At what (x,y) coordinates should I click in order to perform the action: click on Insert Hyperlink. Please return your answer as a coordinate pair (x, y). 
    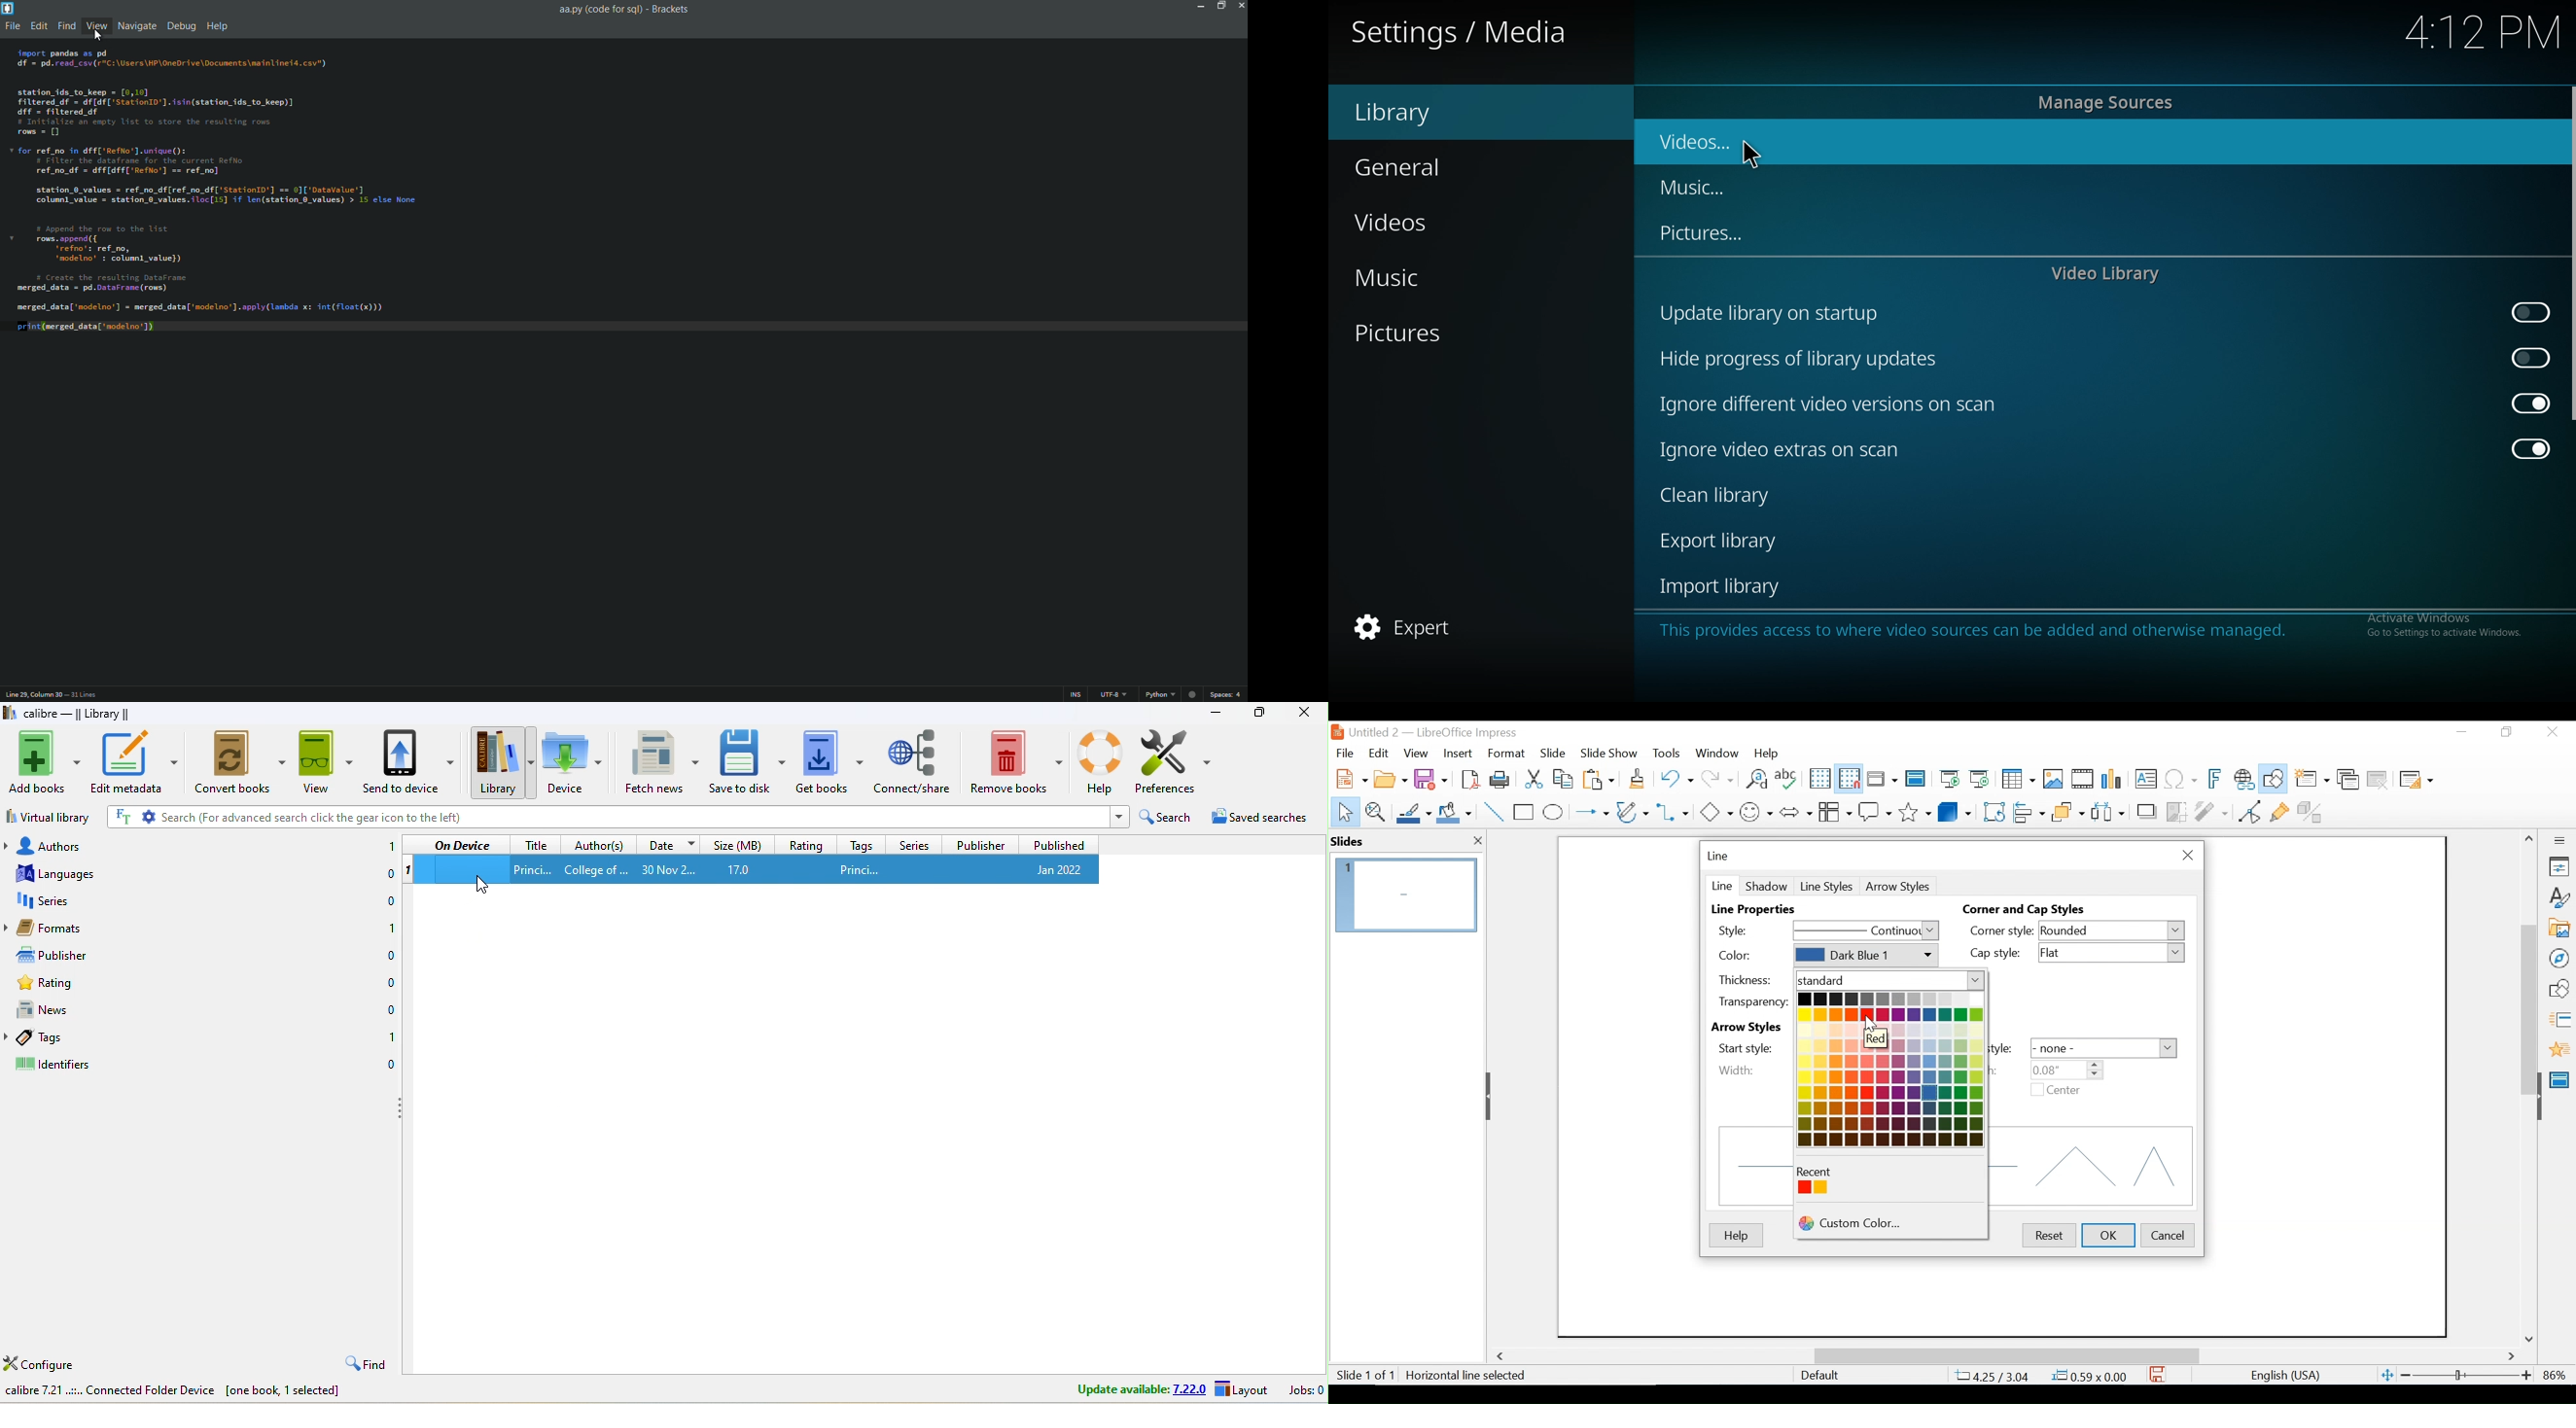
    Looking at the image, I should click on (2244, 779).